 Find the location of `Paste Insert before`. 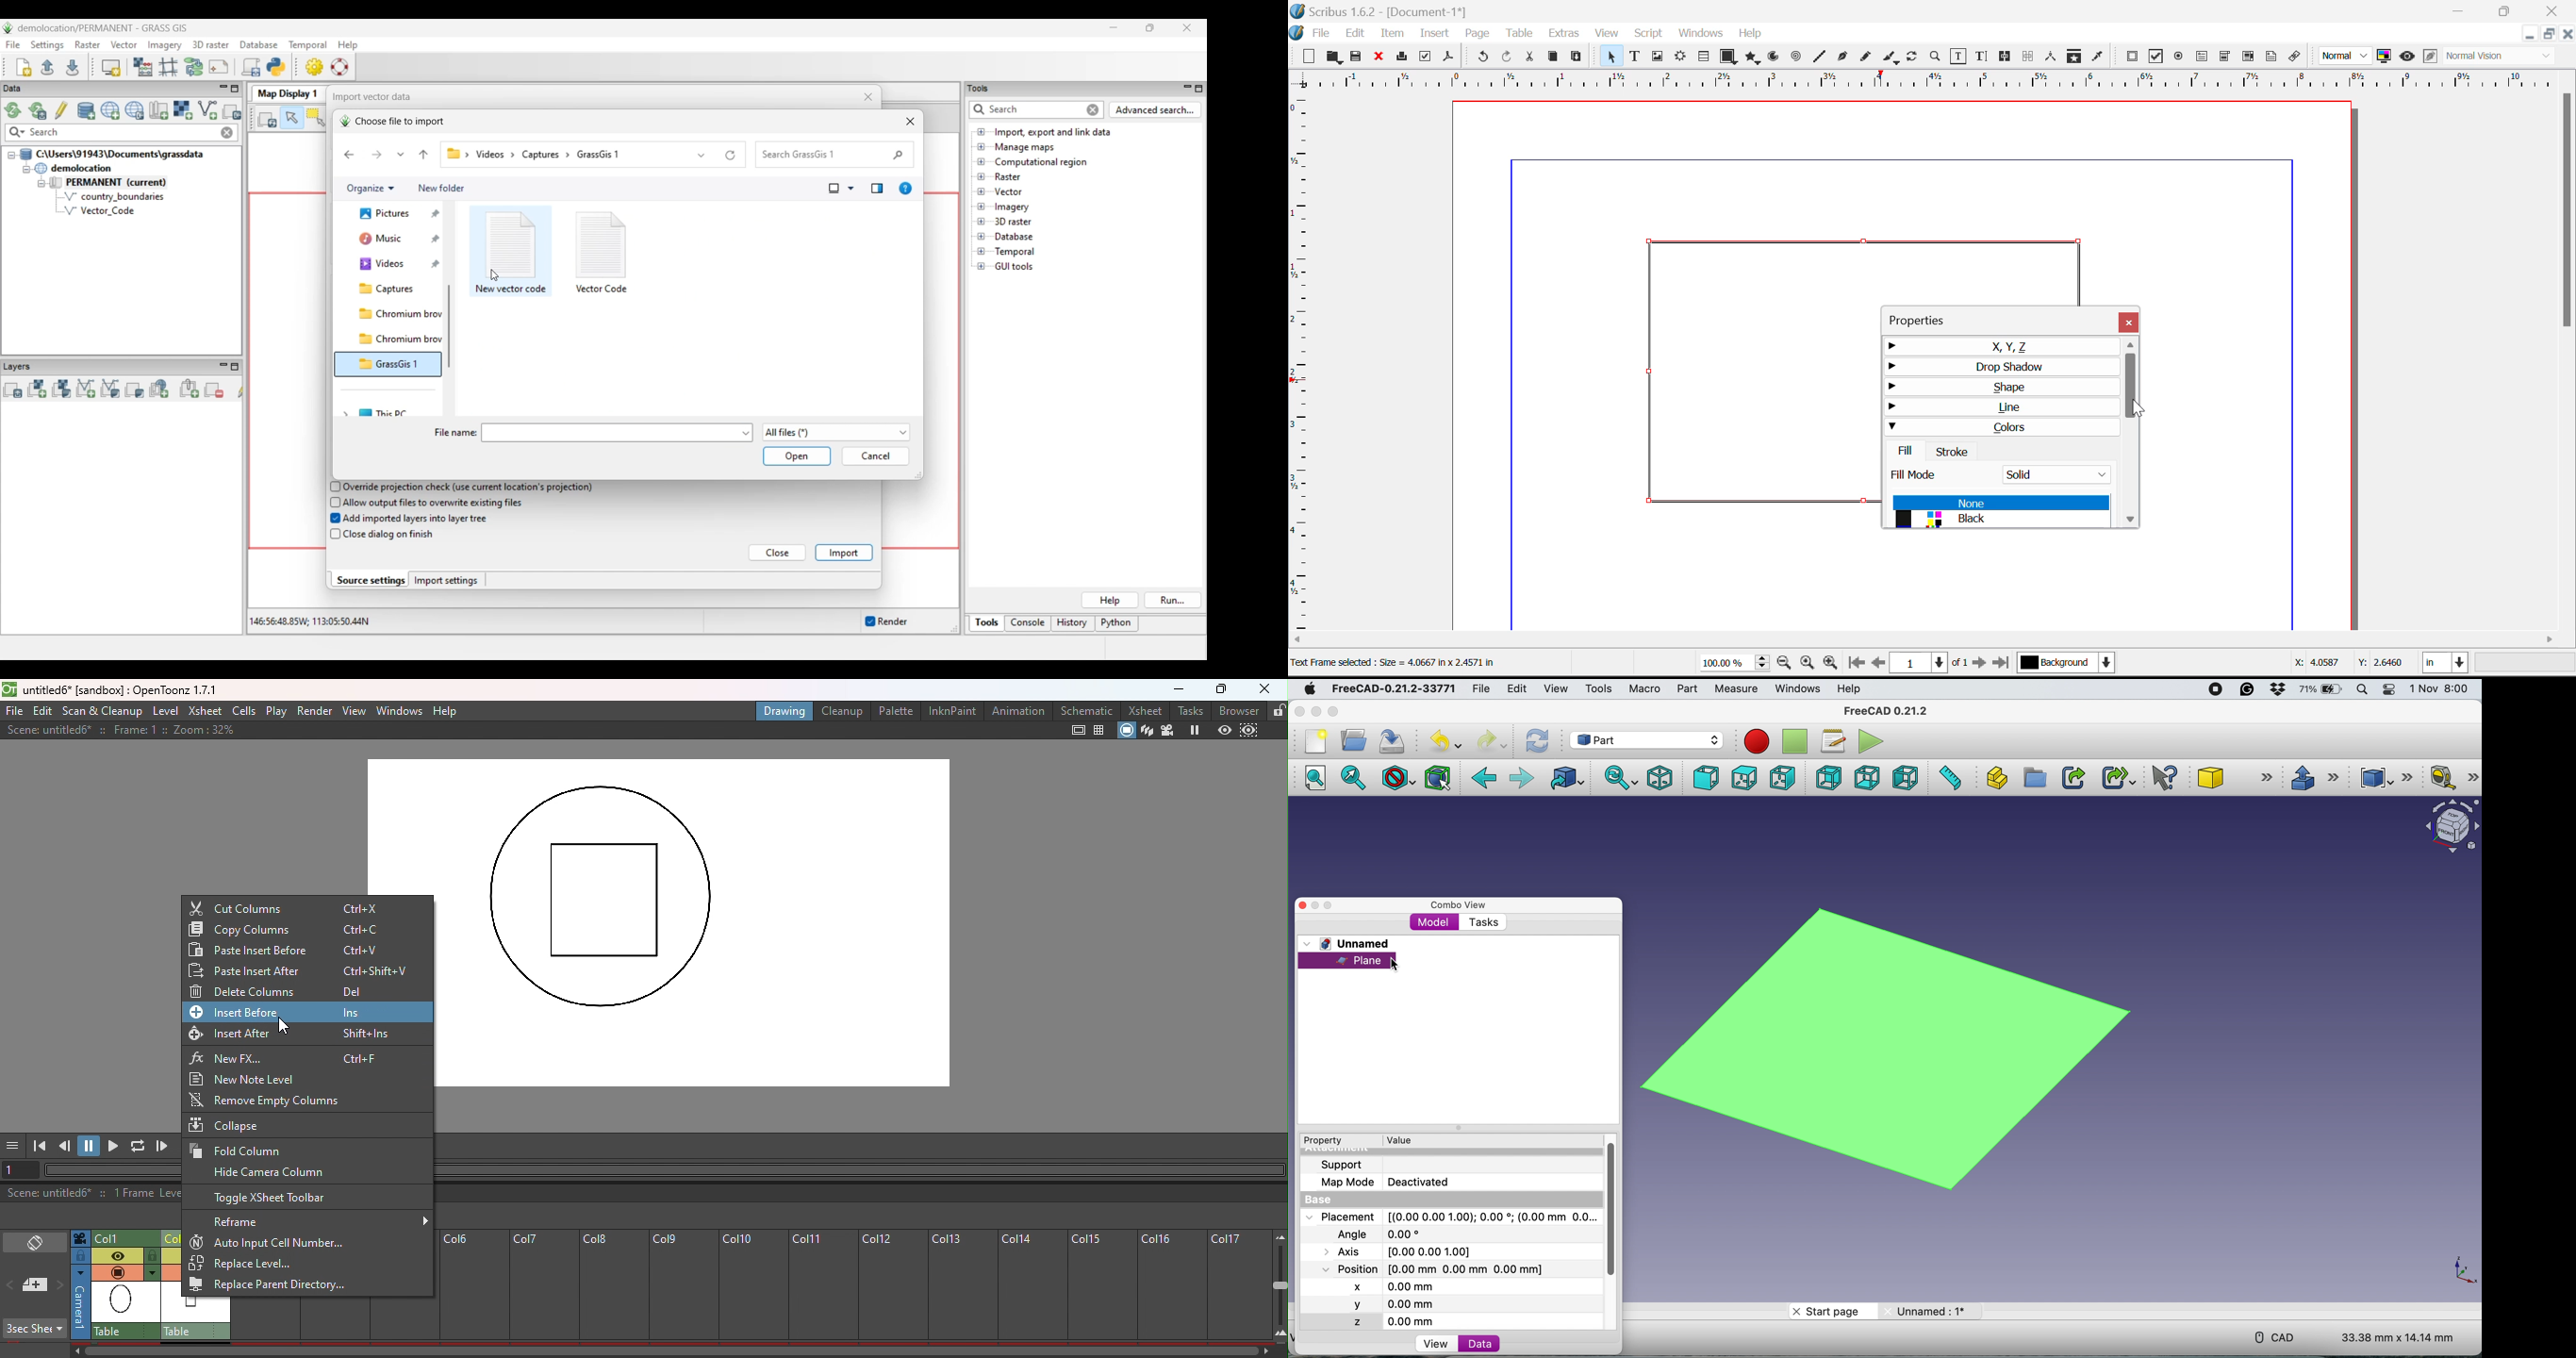

Paste Insert before is located at coordinates (284, 951).